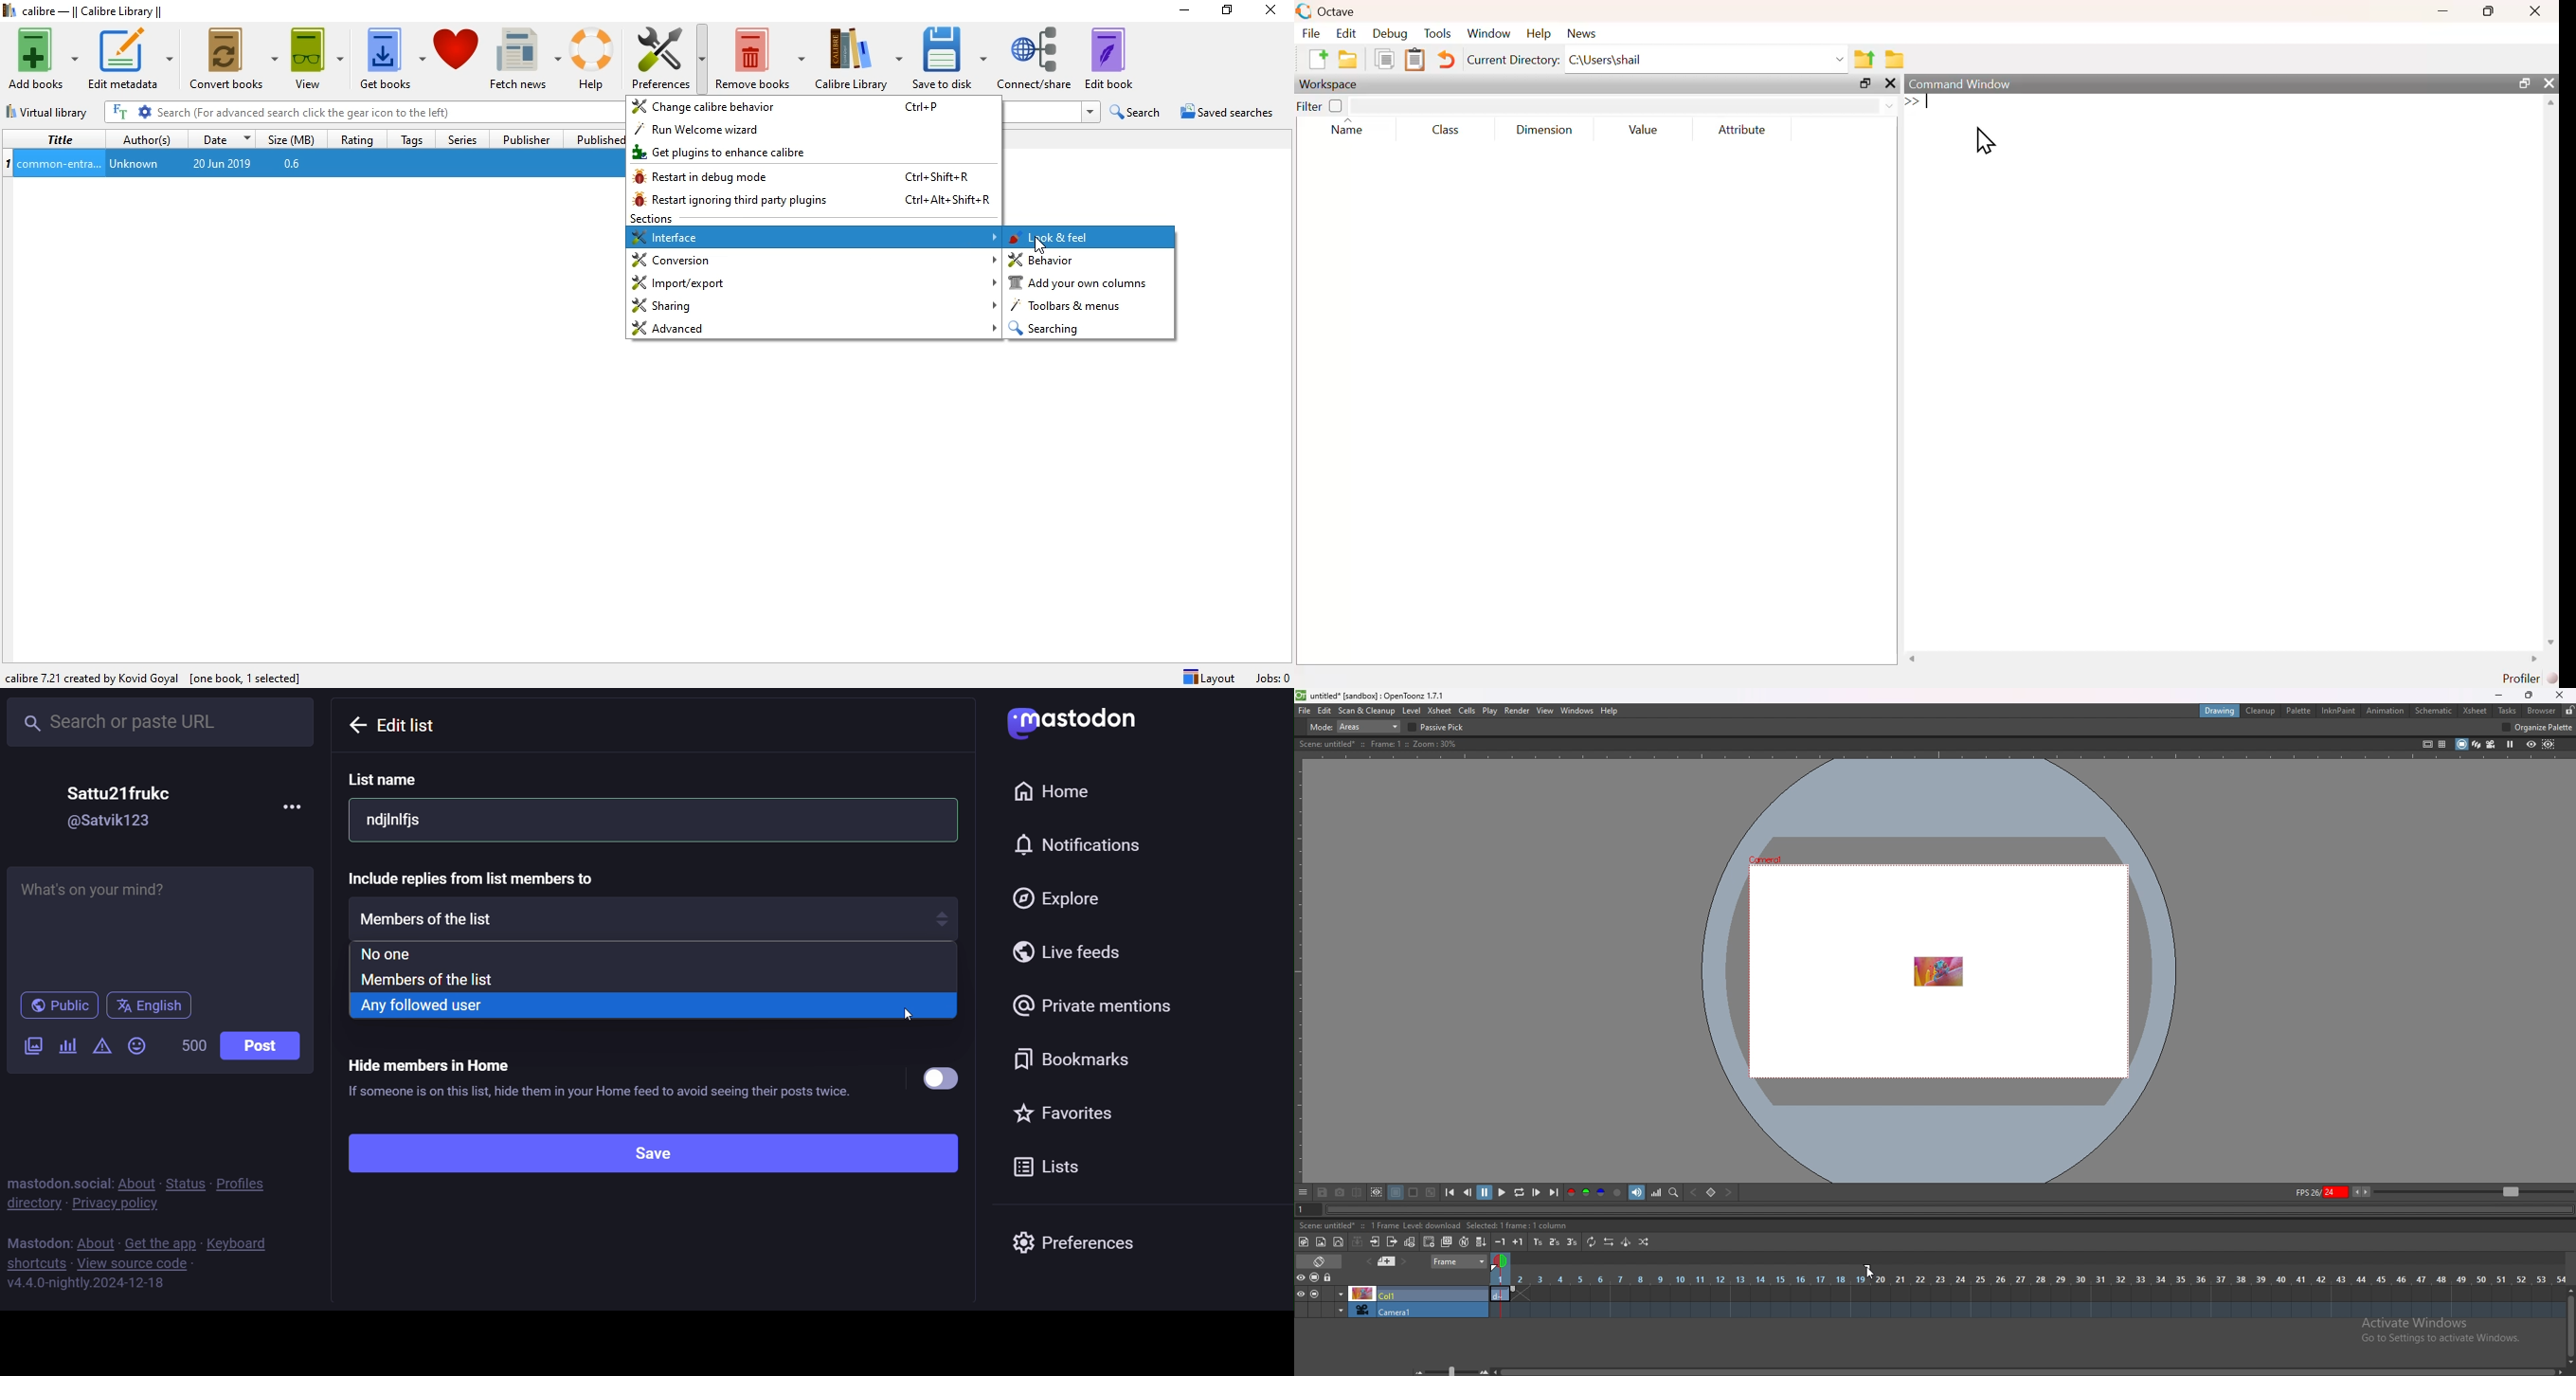  I want to click on mastodon social, so click(58, 1180).